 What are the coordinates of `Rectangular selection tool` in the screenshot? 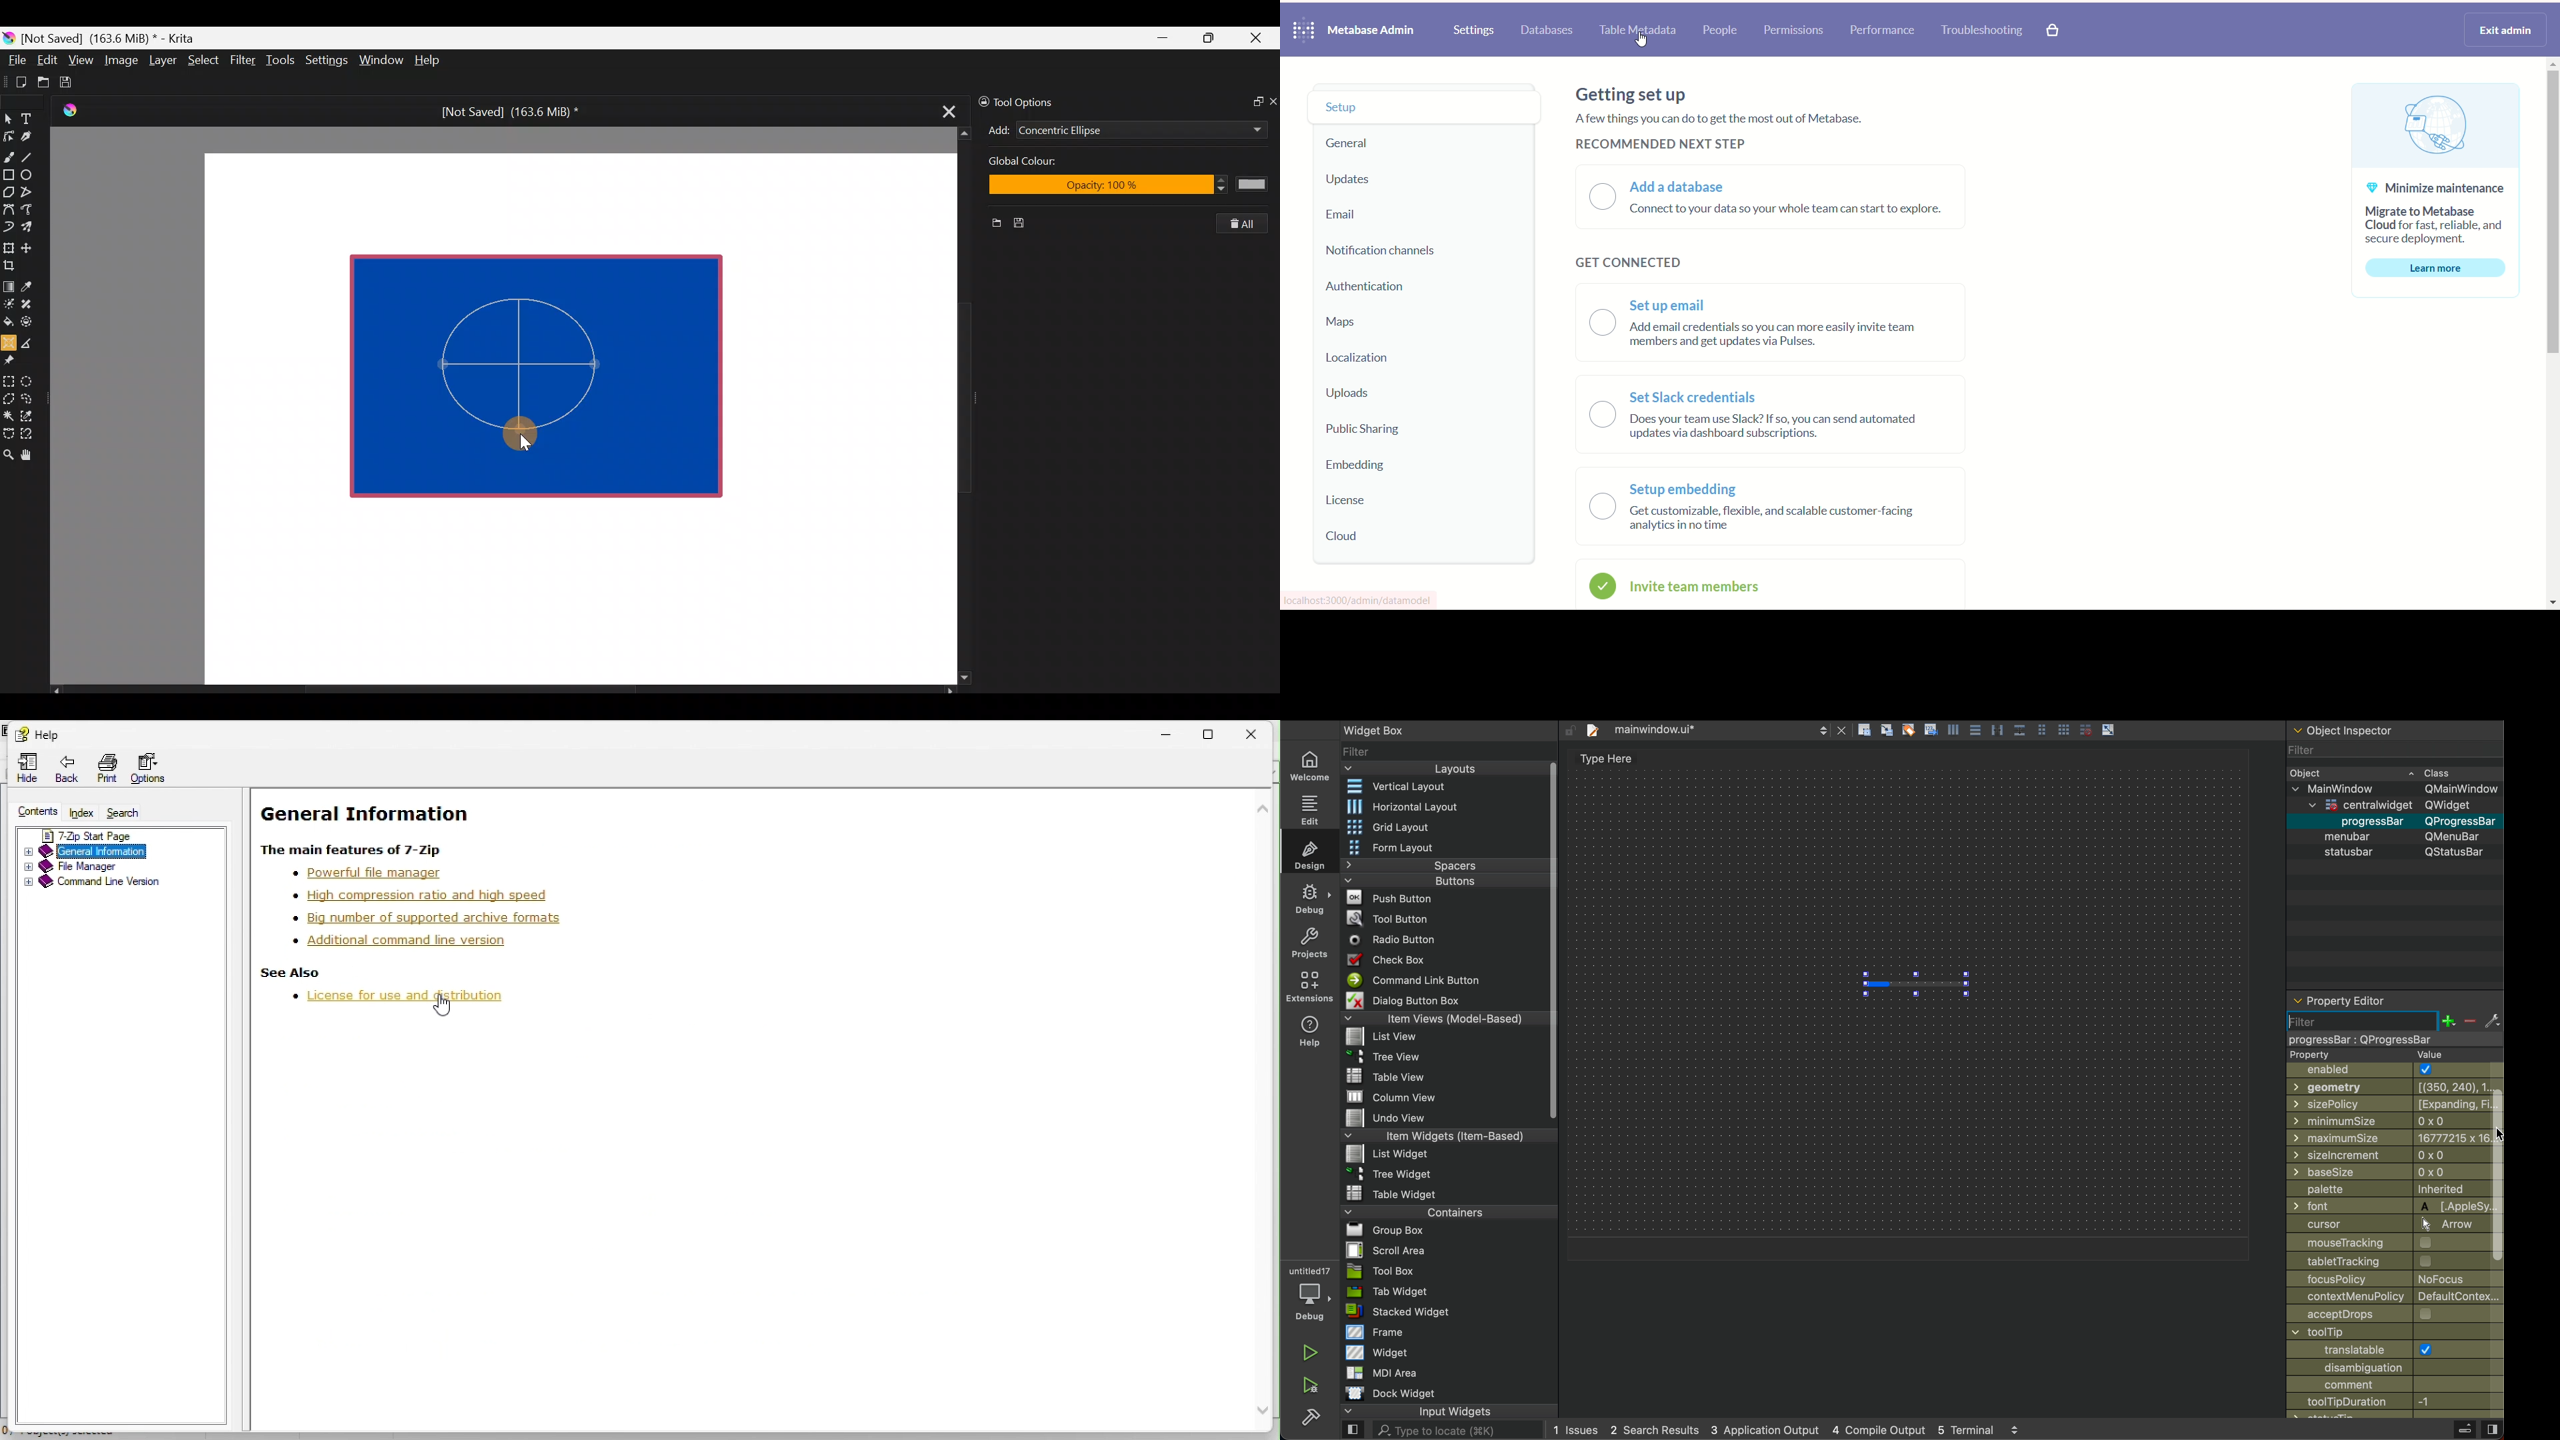 It's located at (11, 379).